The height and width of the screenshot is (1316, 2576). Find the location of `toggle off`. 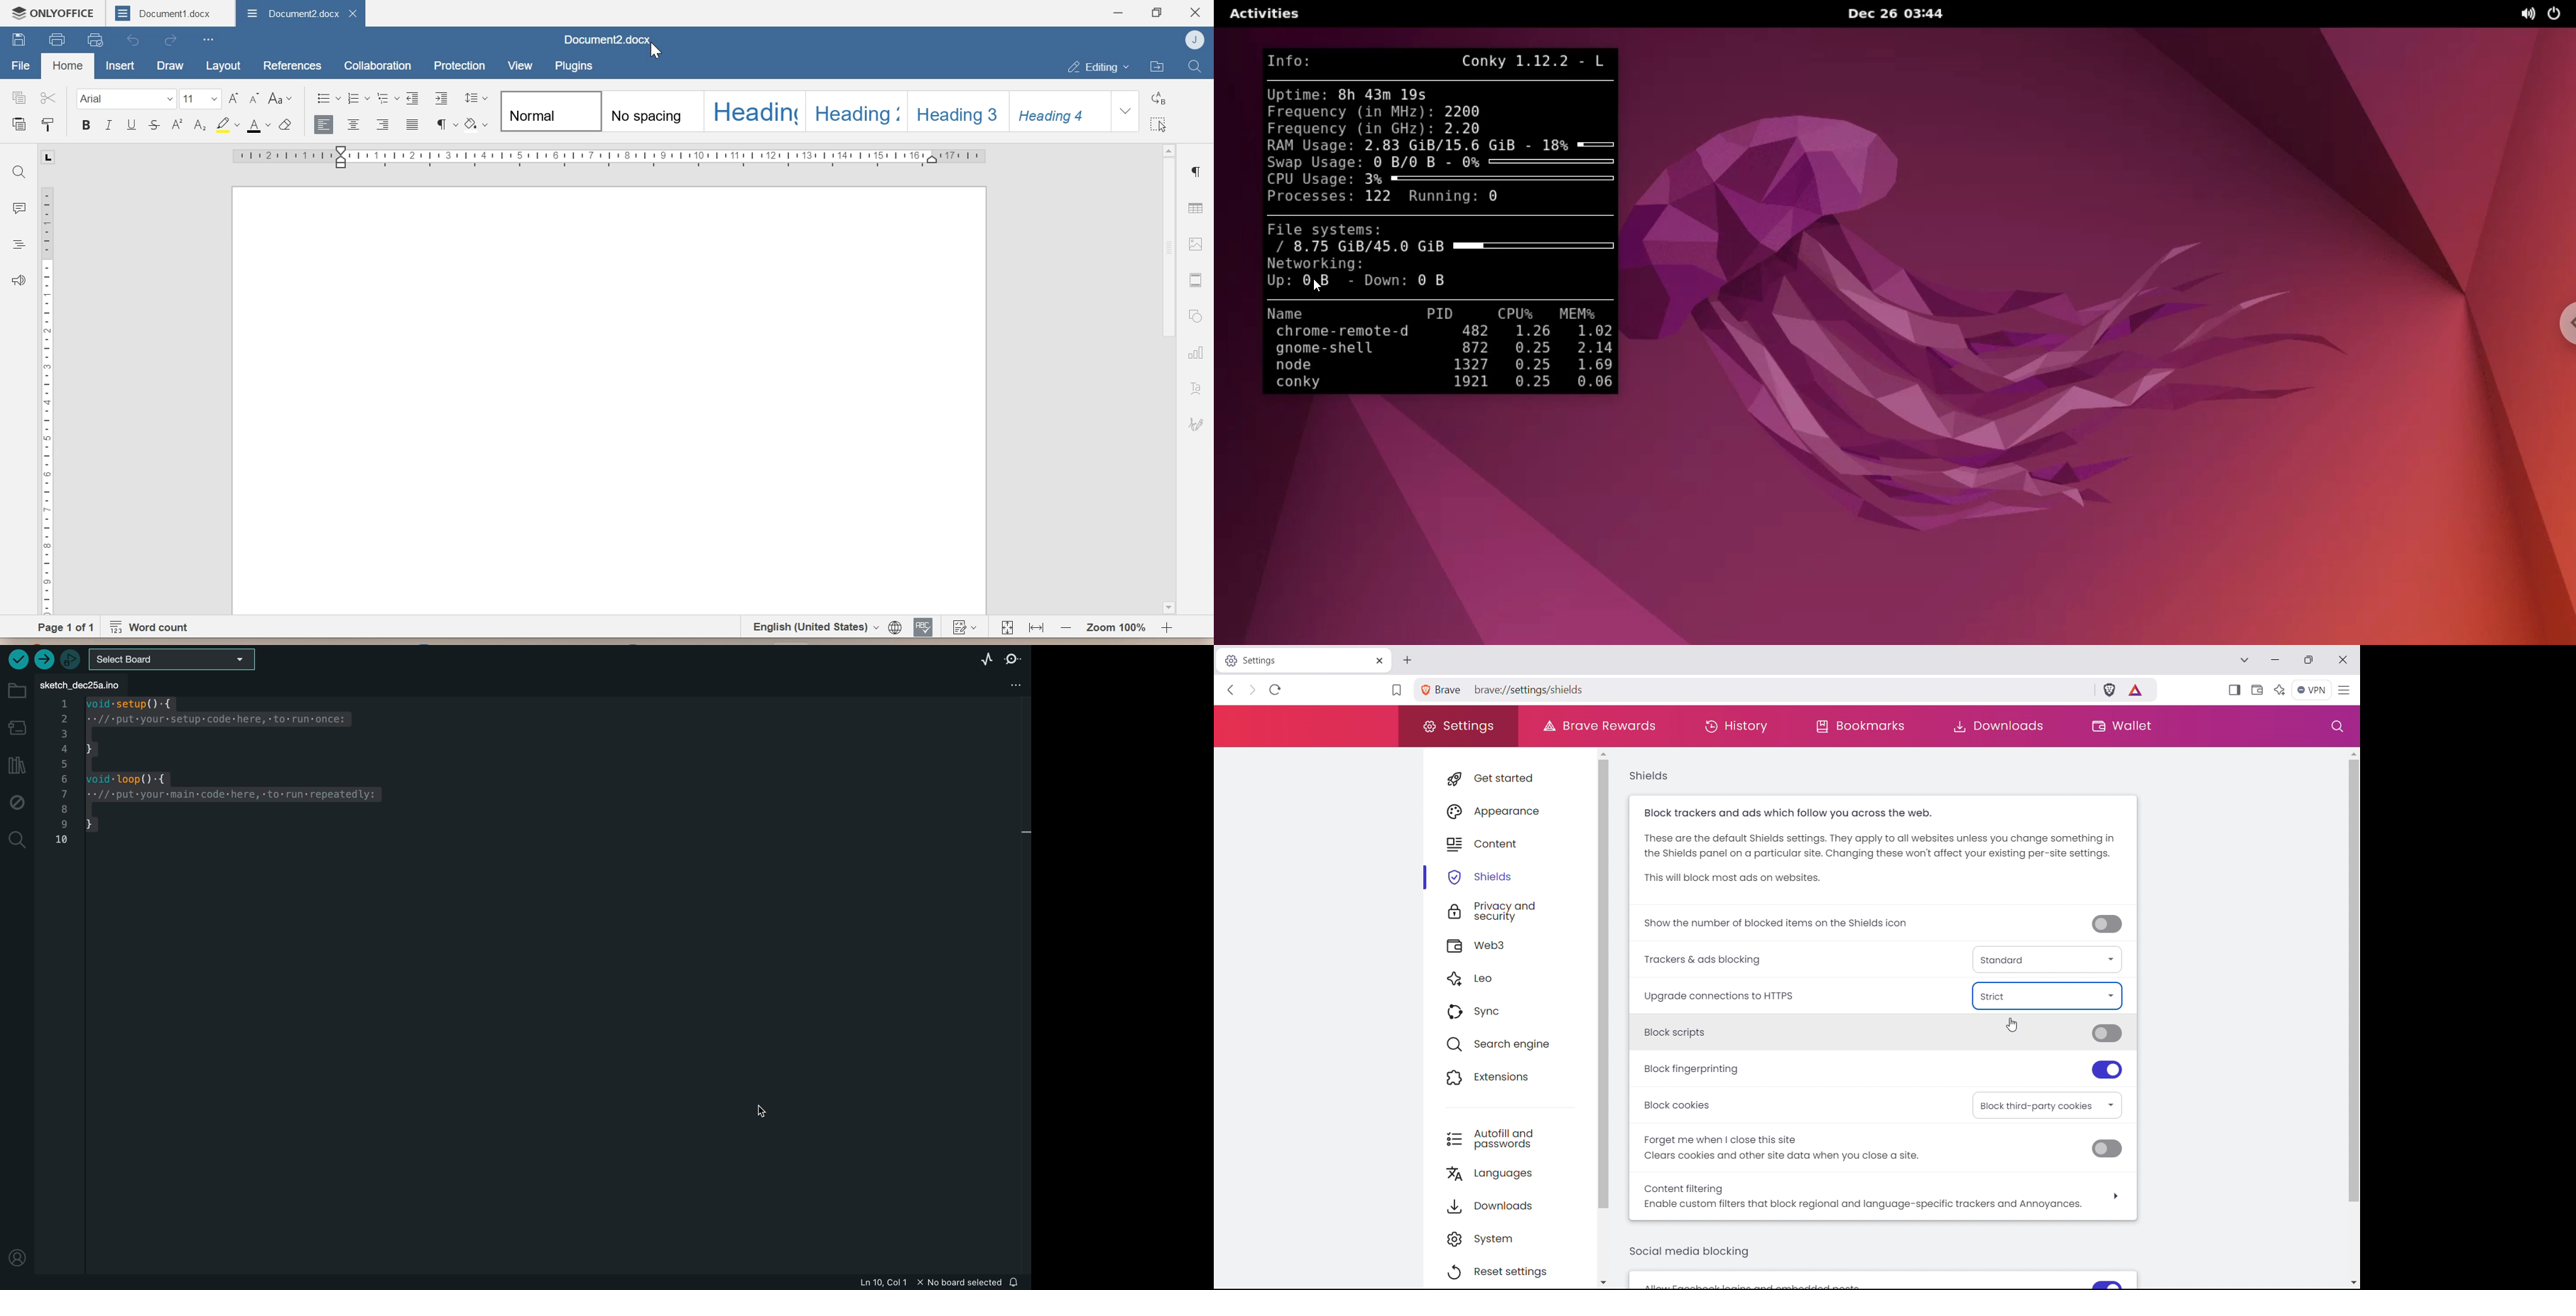

toggle off is located at coordinates (2107, 1149).